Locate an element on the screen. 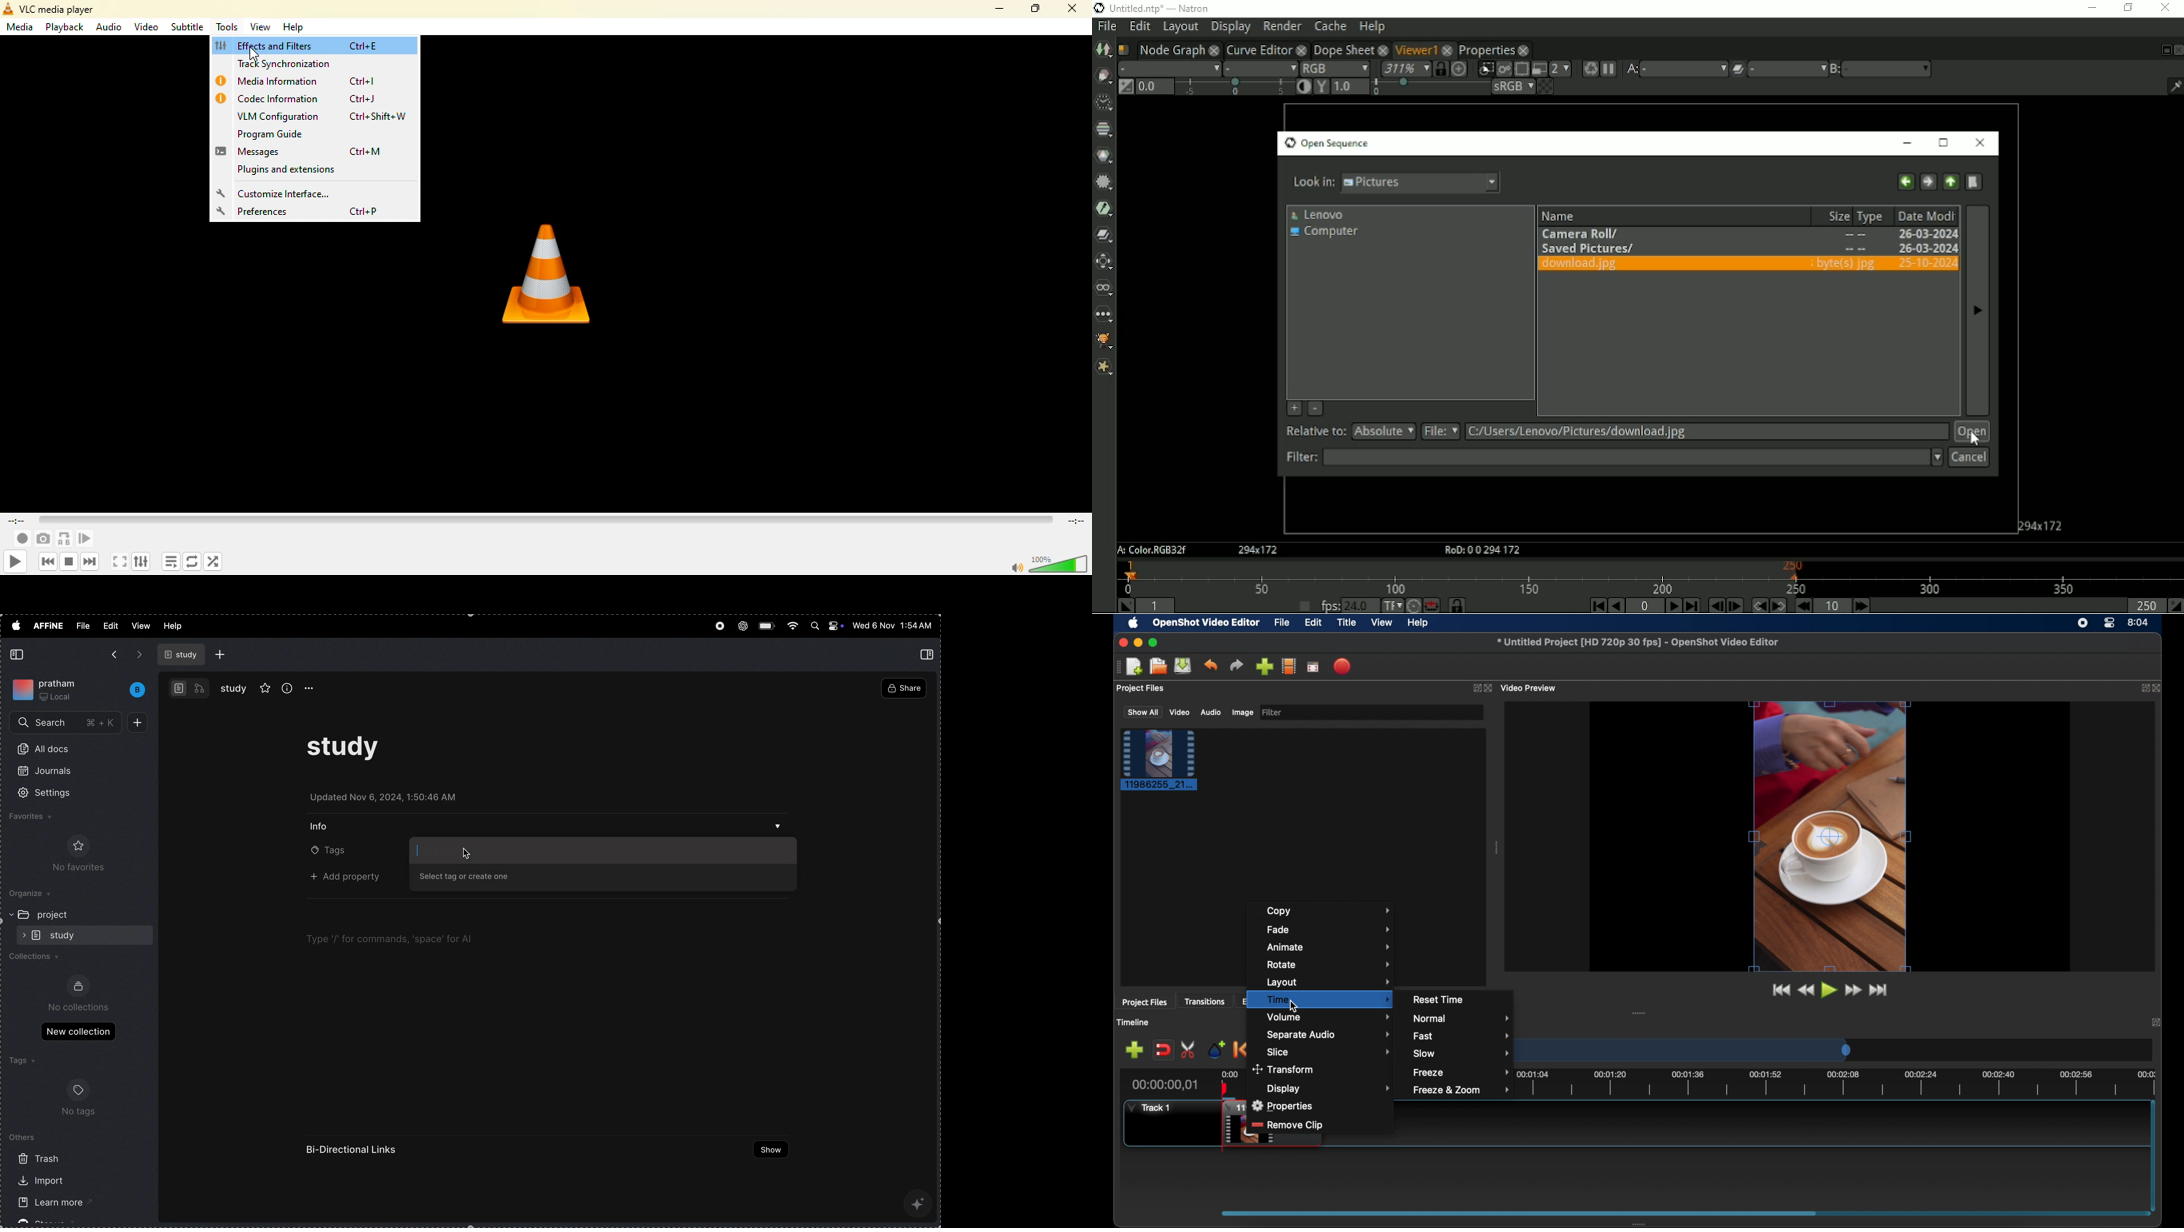 This screenshot has height=1232, width=2184. show all is located at coordinates (1142, 712).